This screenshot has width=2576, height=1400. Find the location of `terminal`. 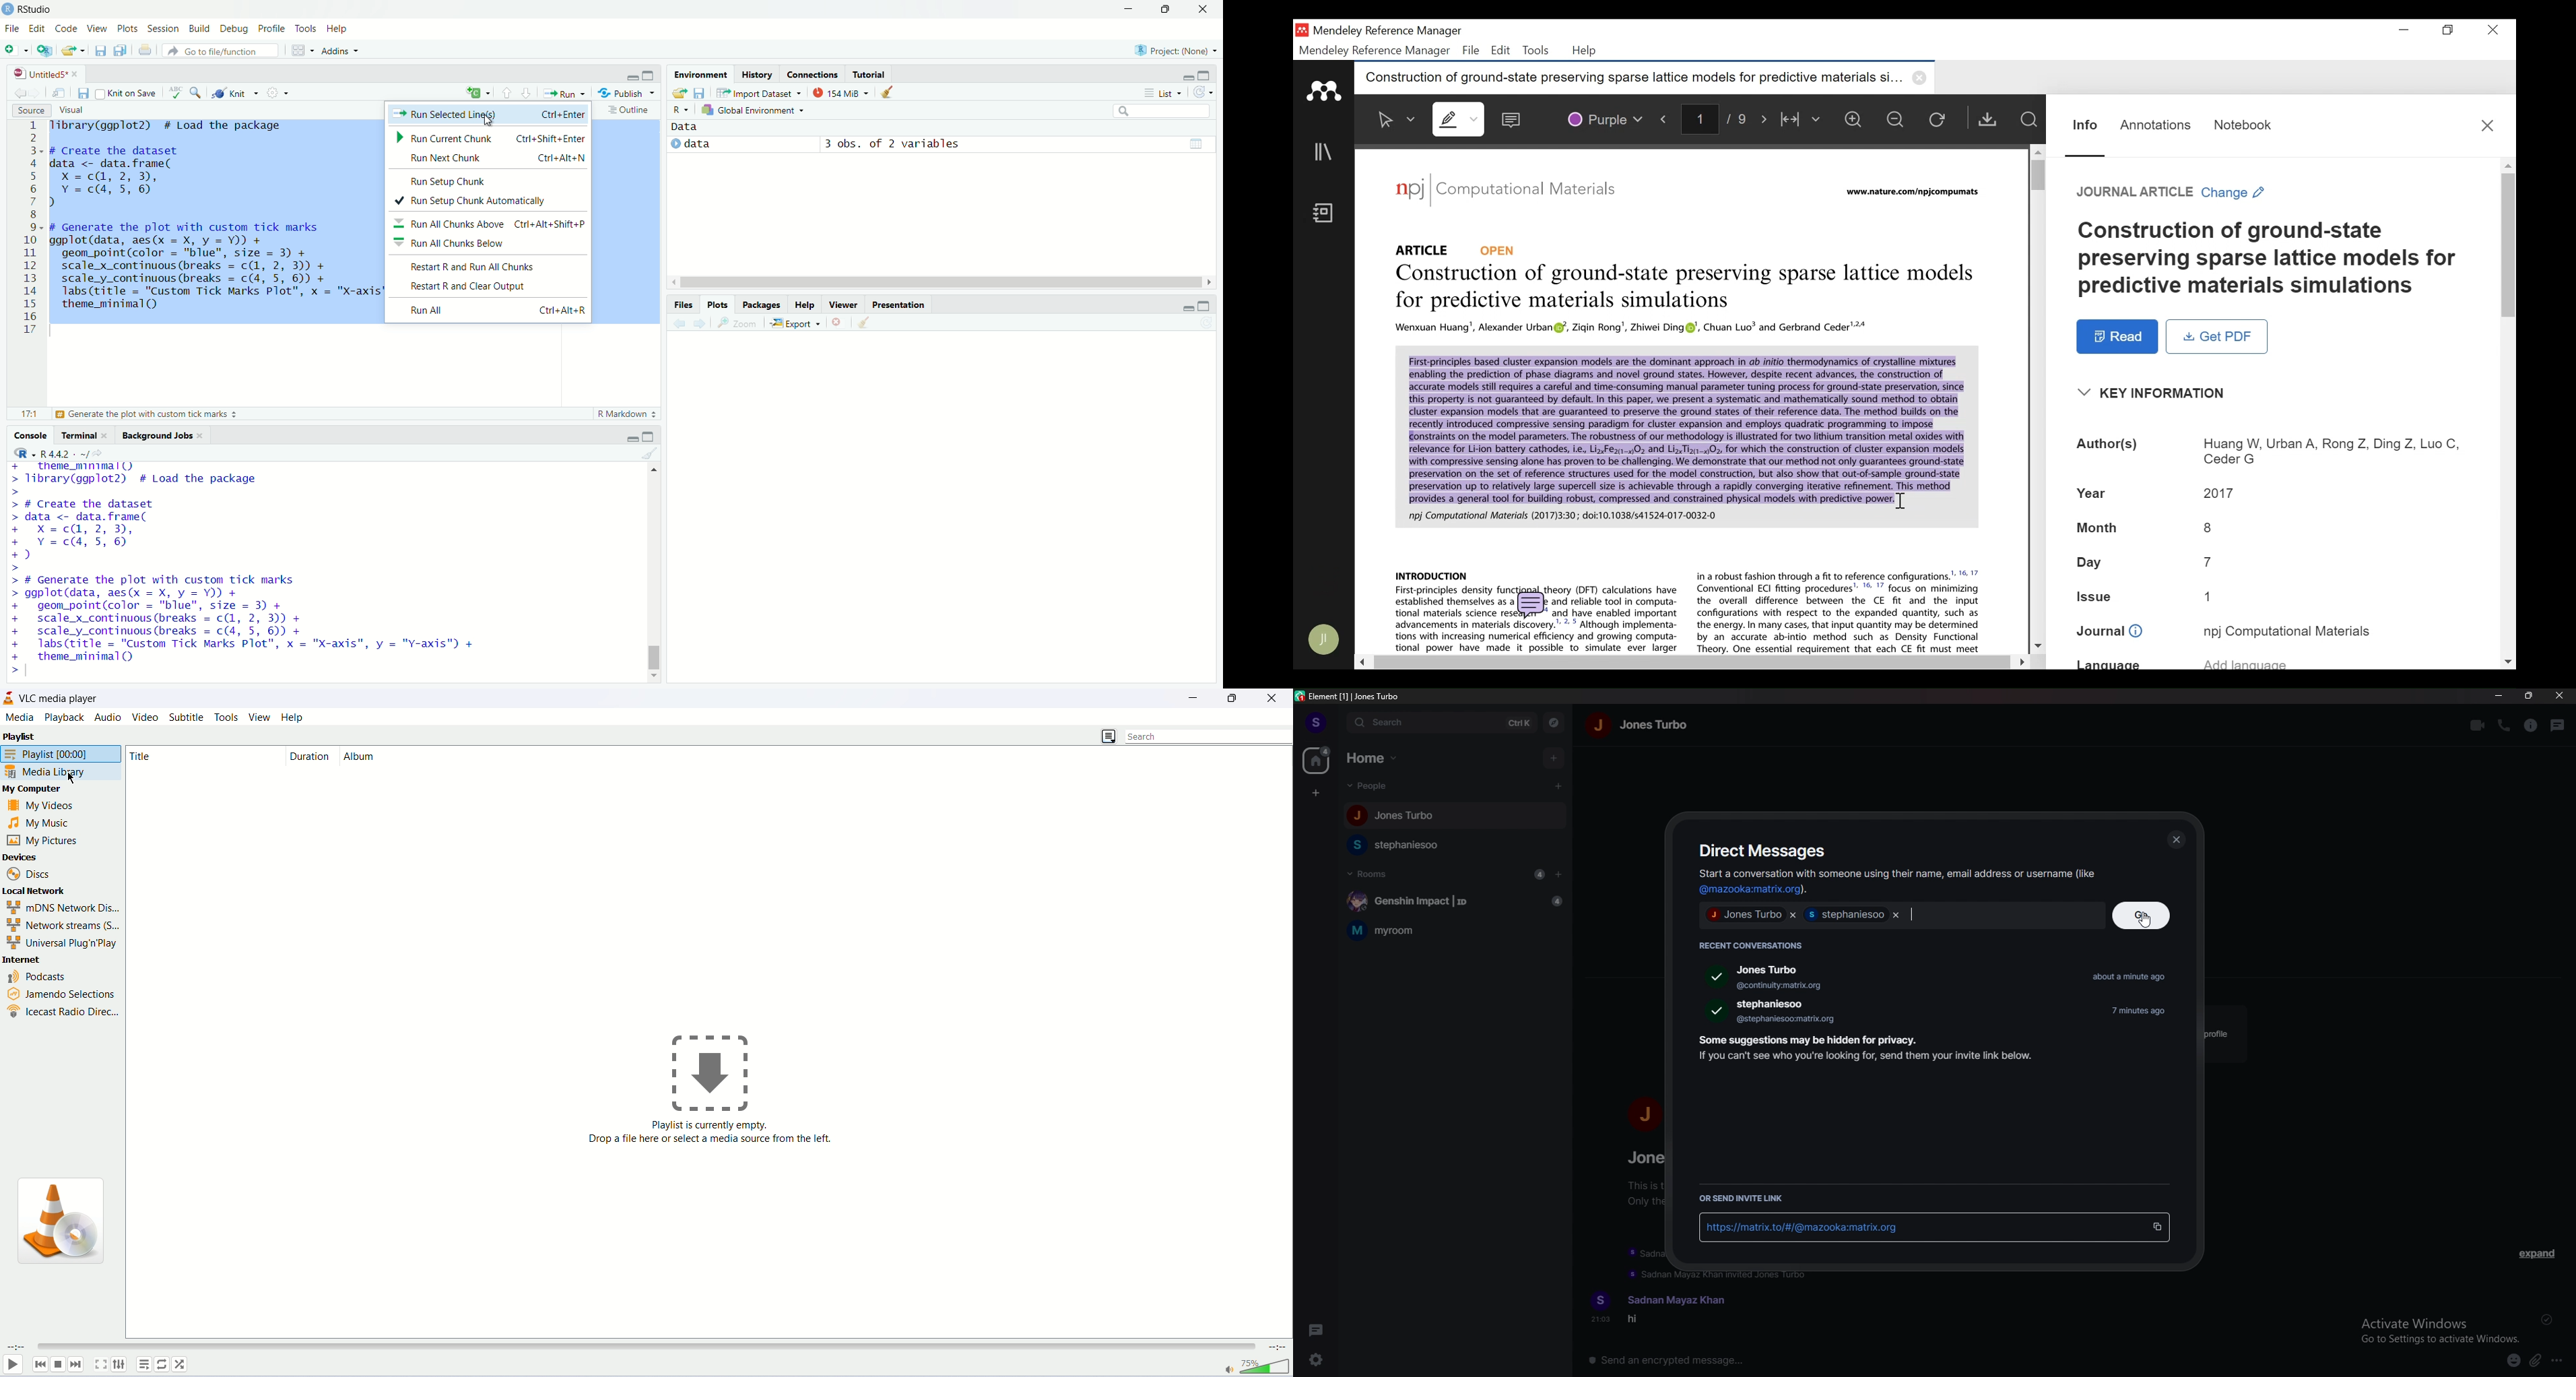

terminal is located at coordinates (78, 435).